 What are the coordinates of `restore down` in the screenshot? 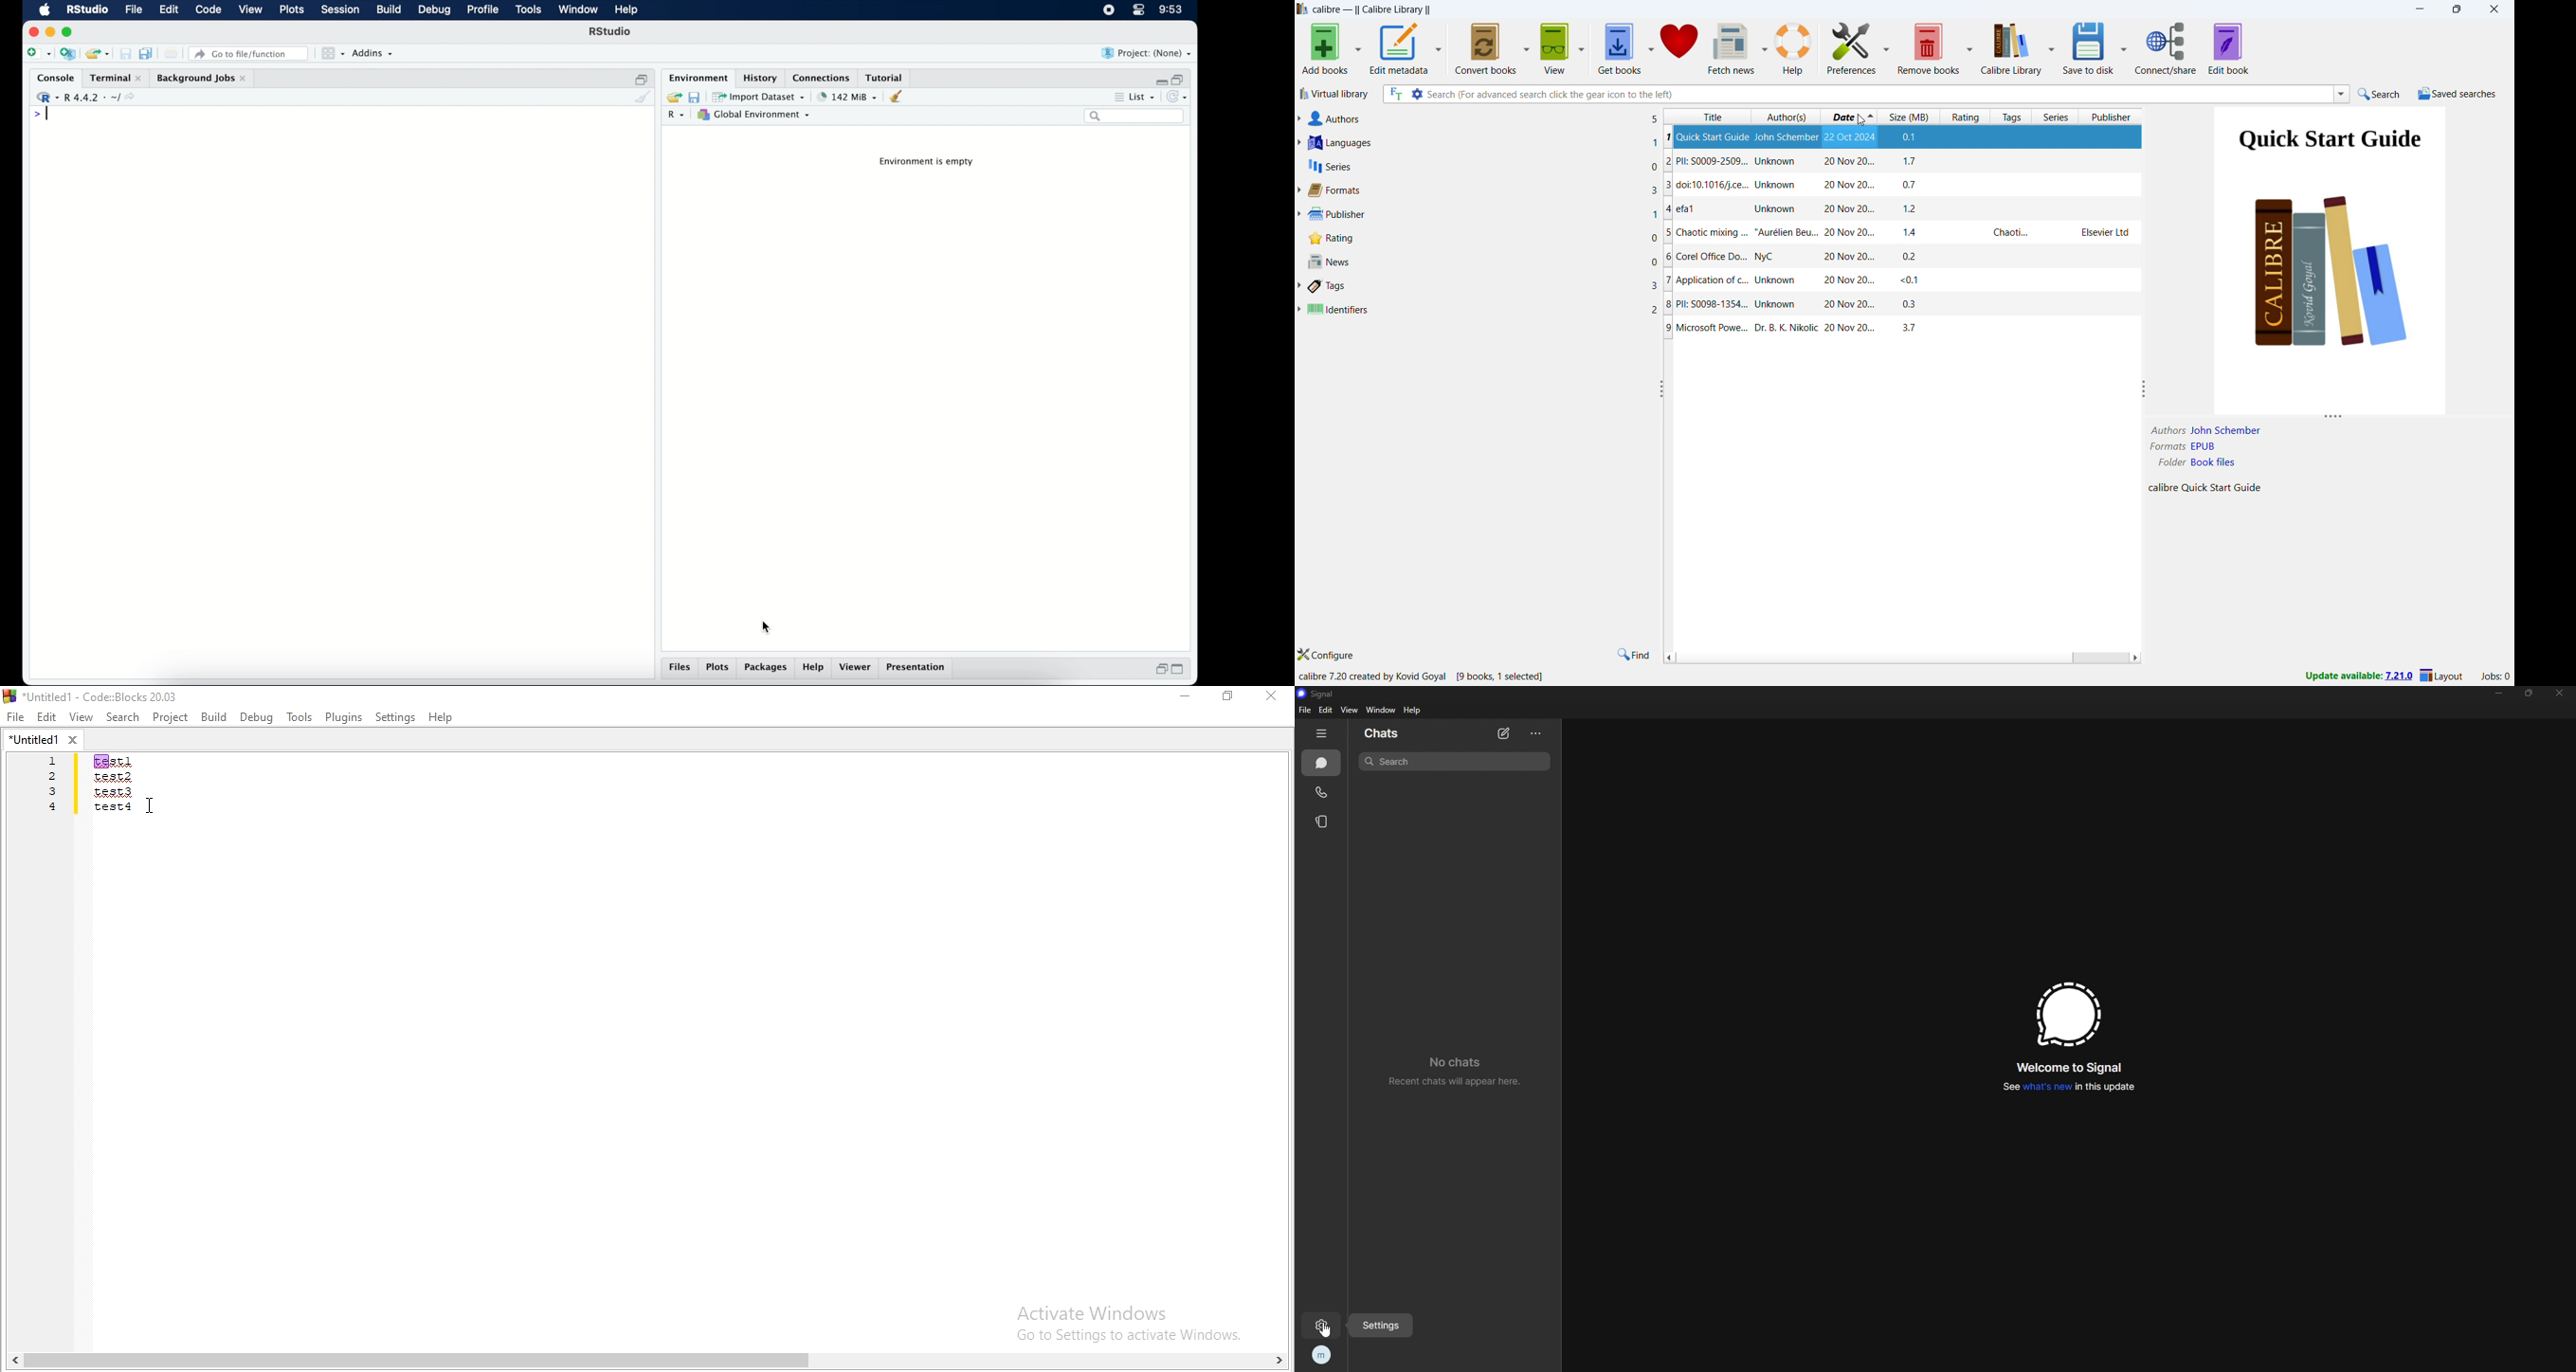 It's located at (1160, 669).